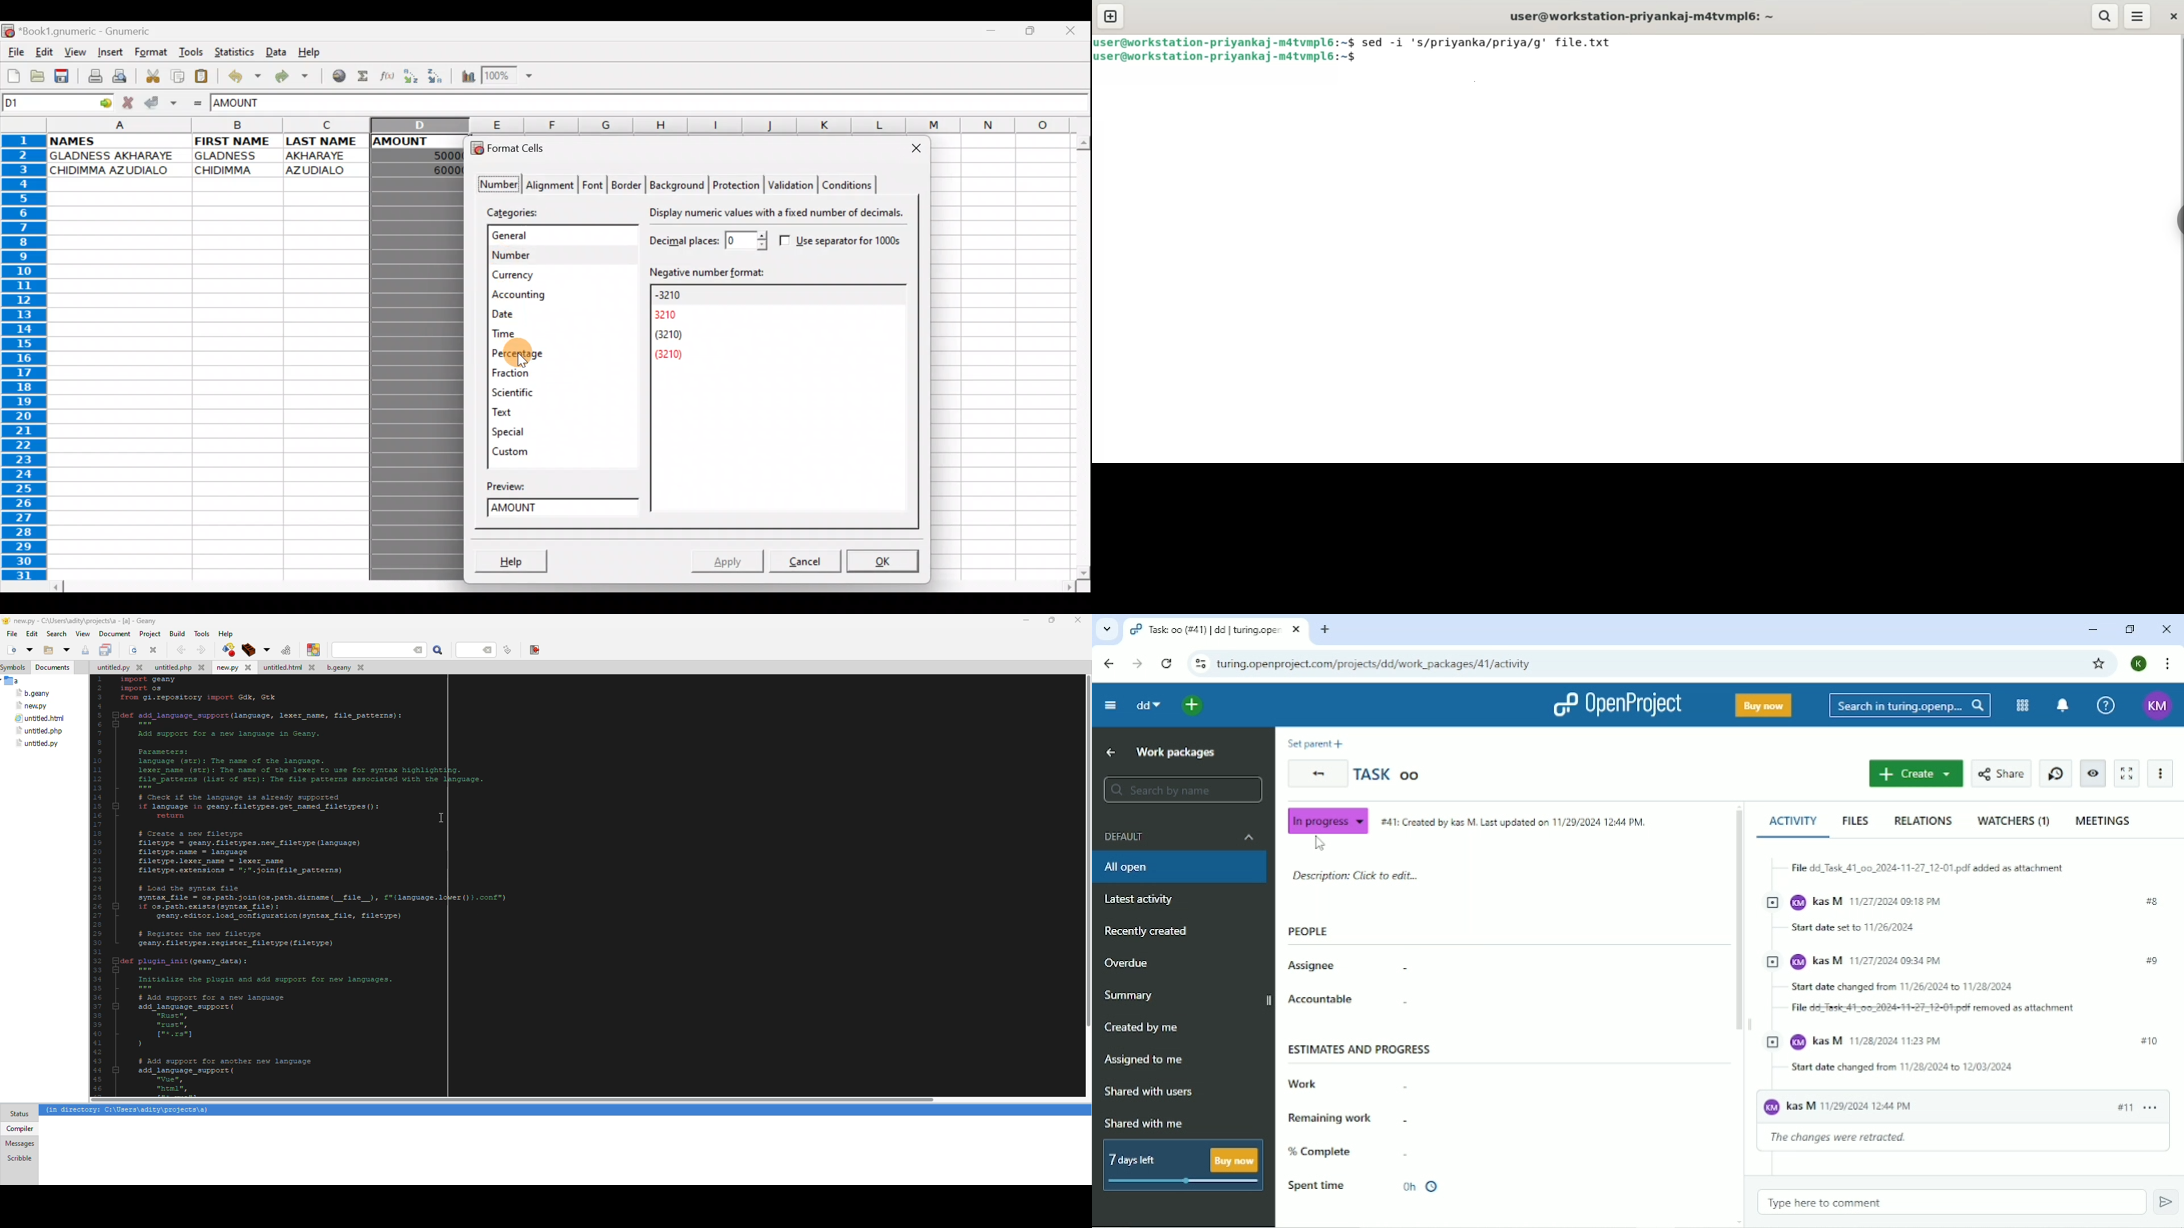 The image size is (2184, 1232). What do you see at coordinates (1358, 1052) in the screenshot?
I see `Estimates and progress` at bounding box center [1358, 1052].